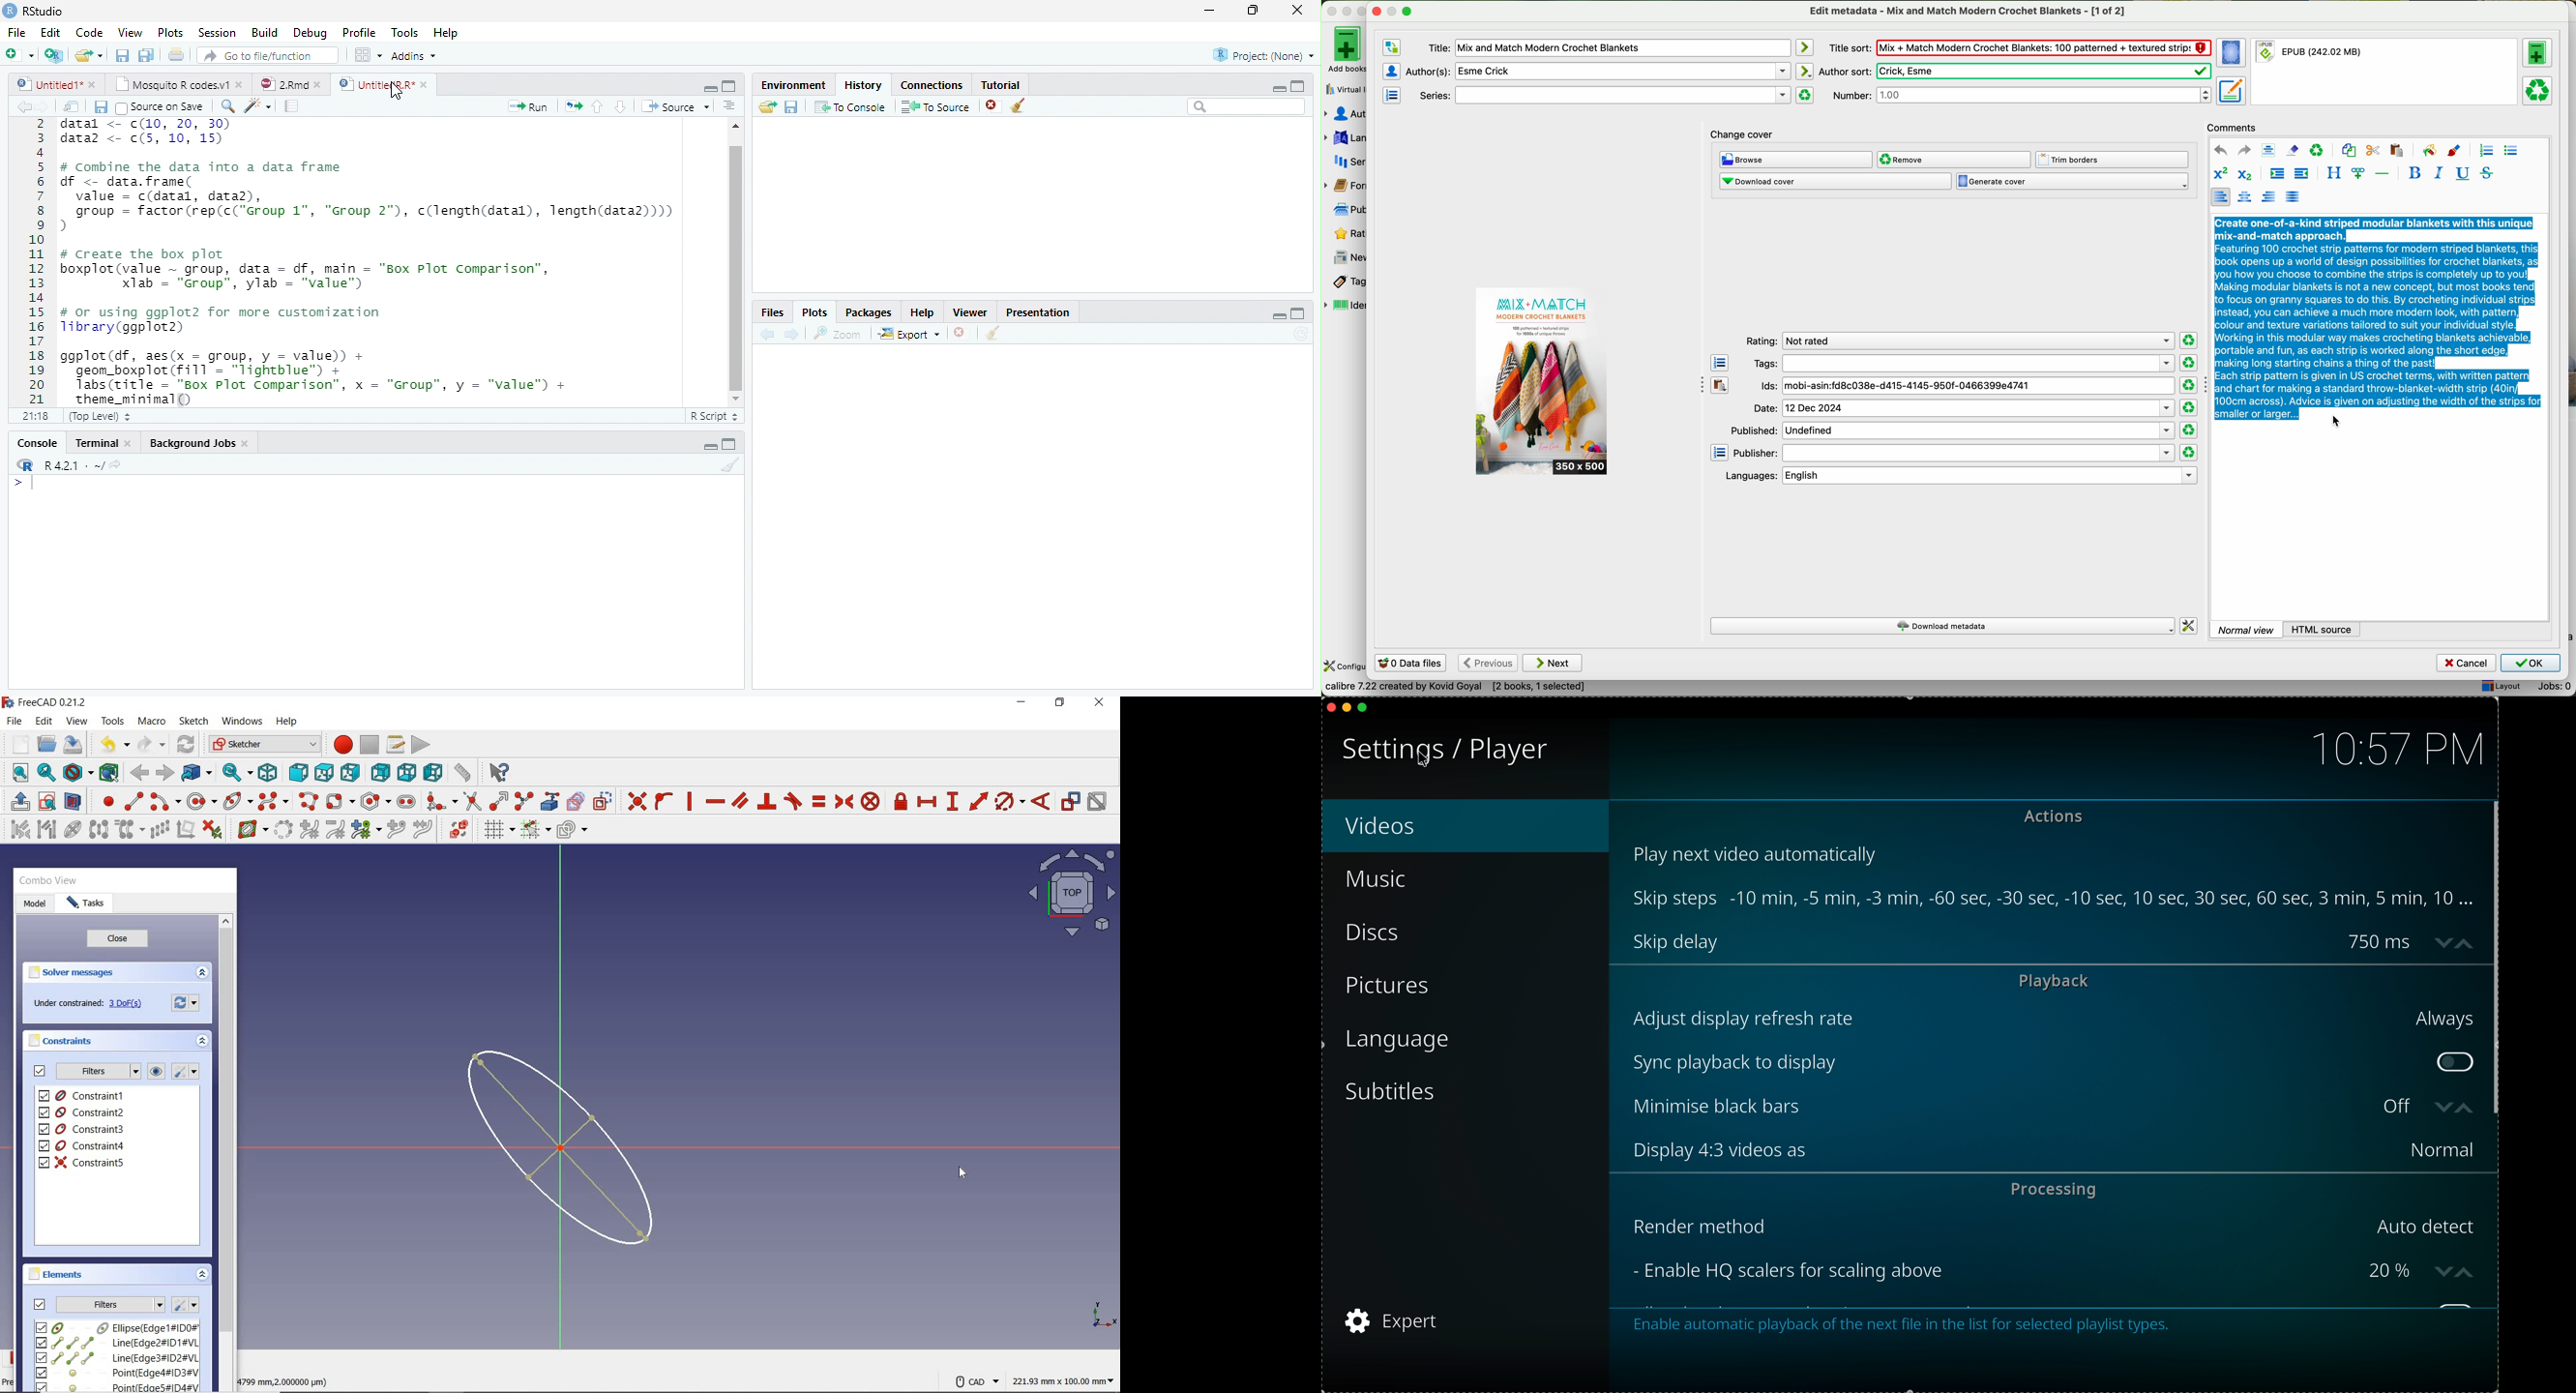 The height and width of the screenshot is (1400, 2576). What do you see at coordinates (1805, 95) in the screenshot?
I see `clear series` at bounding box center [1805, 95].